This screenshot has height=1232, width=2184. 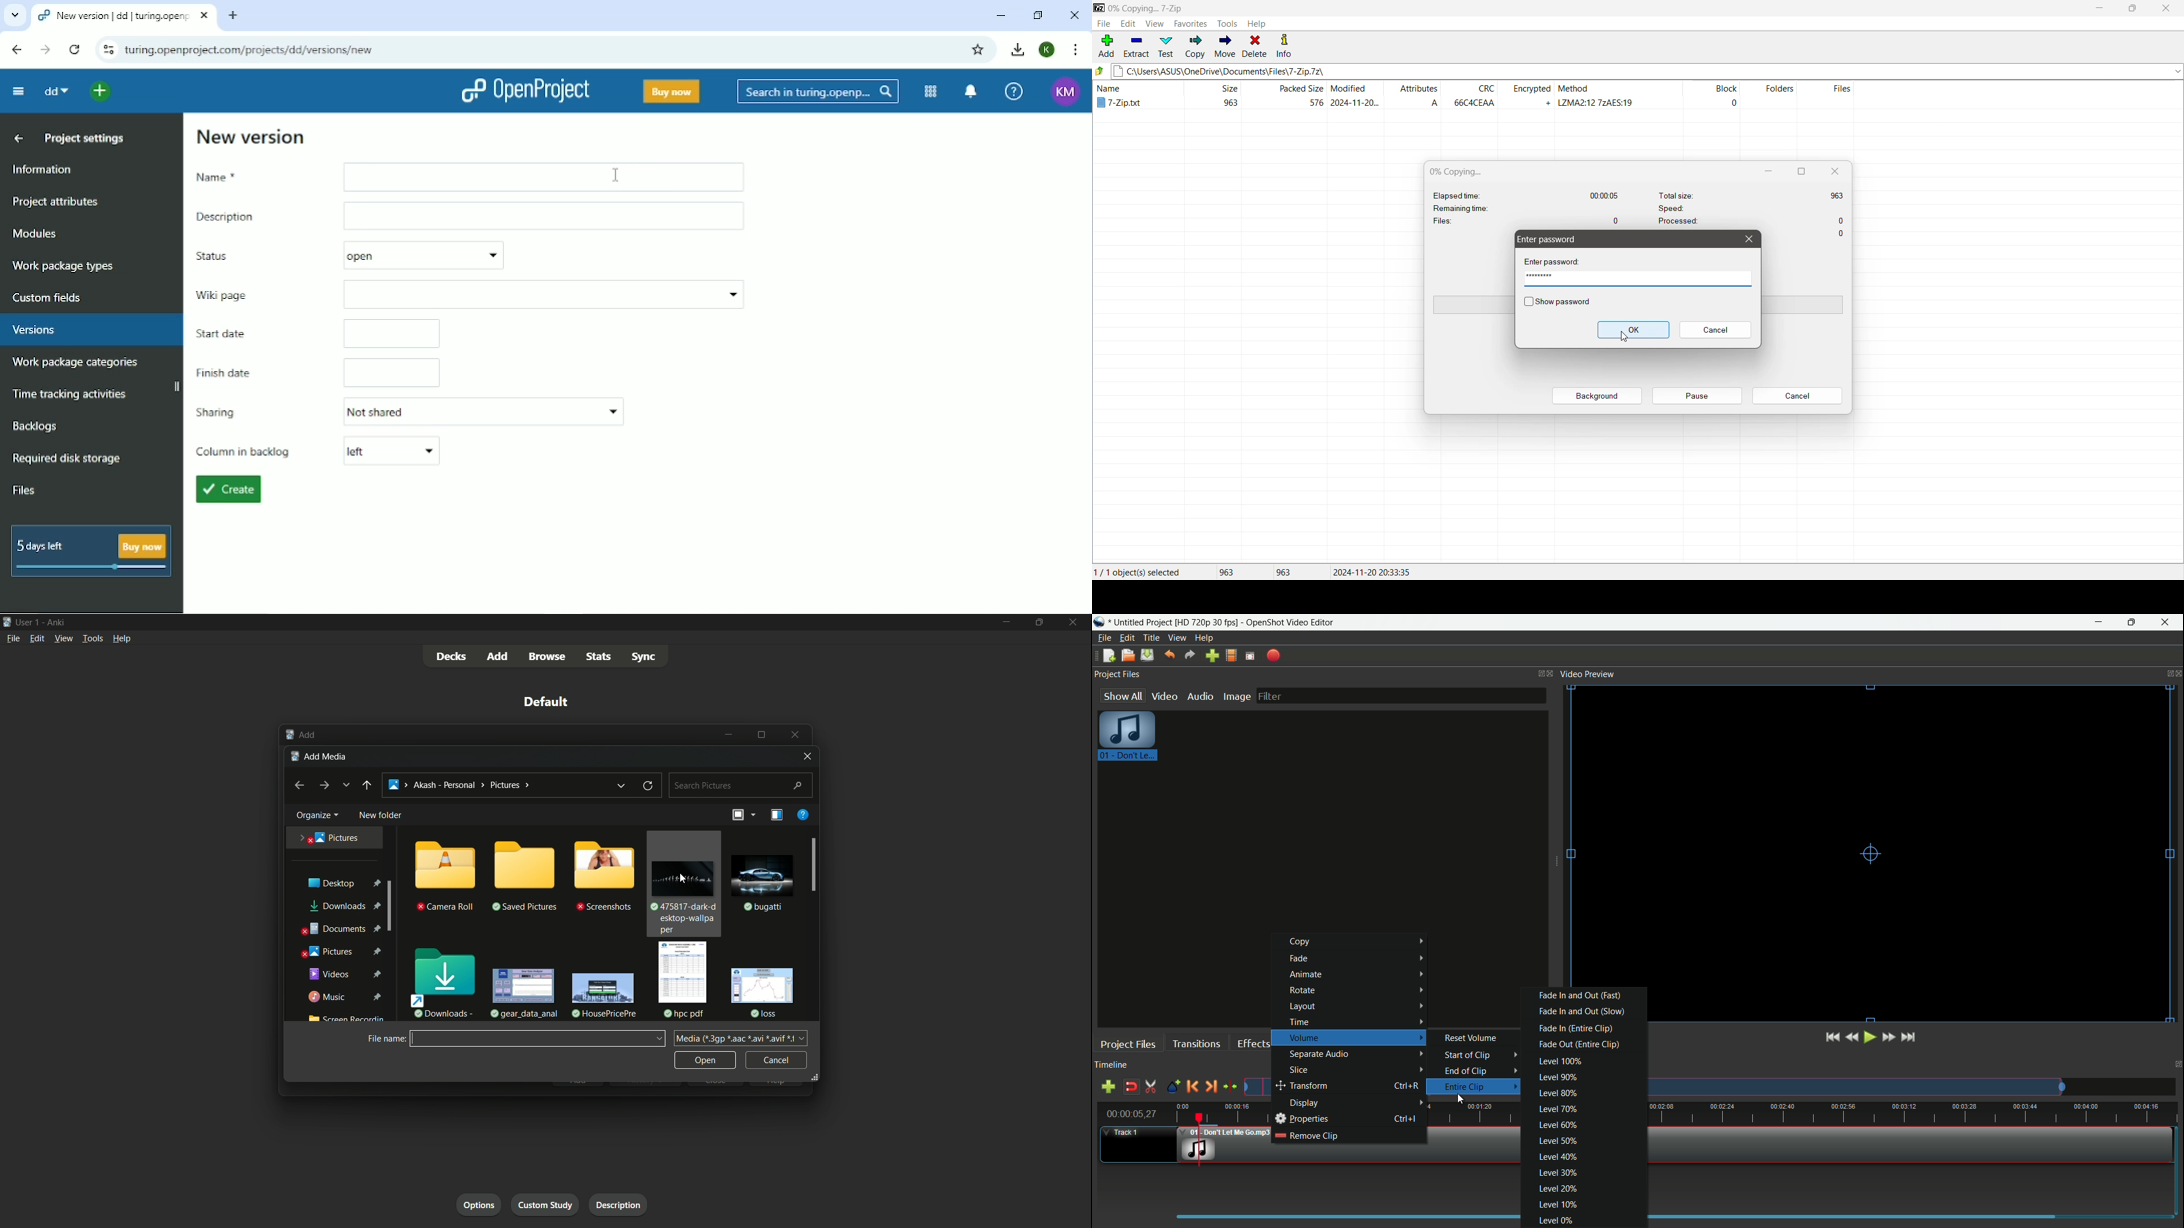 I want to click on Current tab, so click(x=124, y=14).